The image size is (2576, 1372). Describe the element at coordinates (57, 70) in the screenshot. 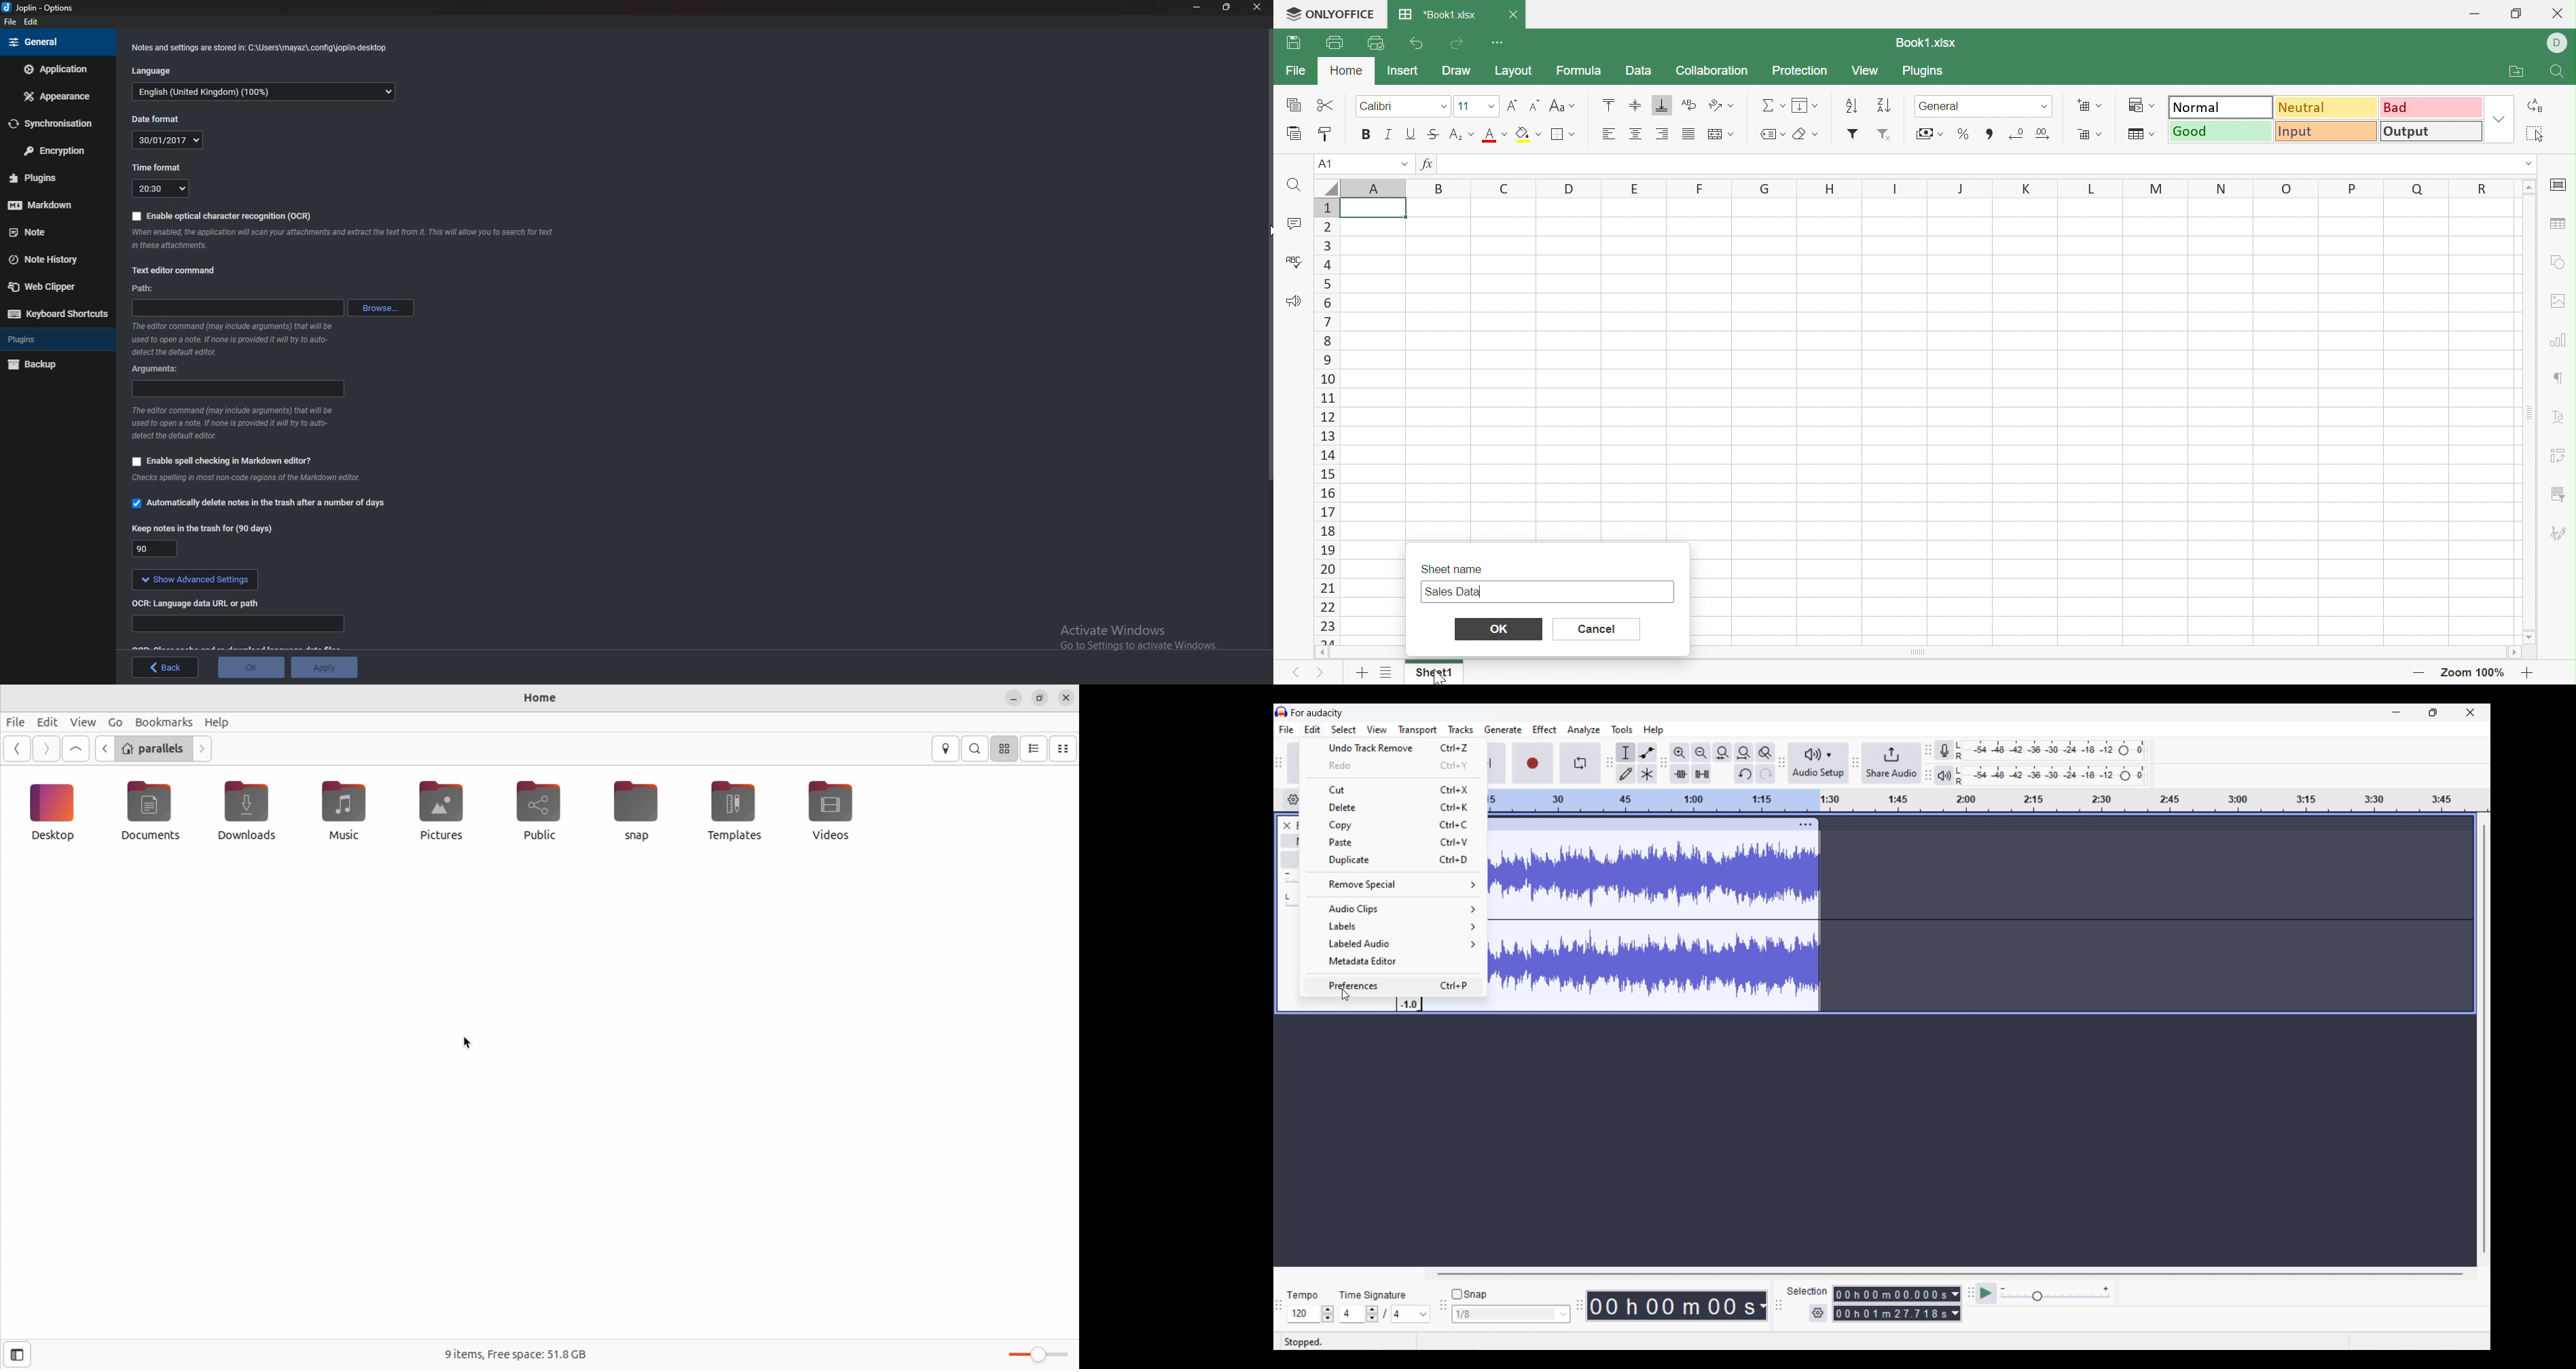

I see `Application` at that location.